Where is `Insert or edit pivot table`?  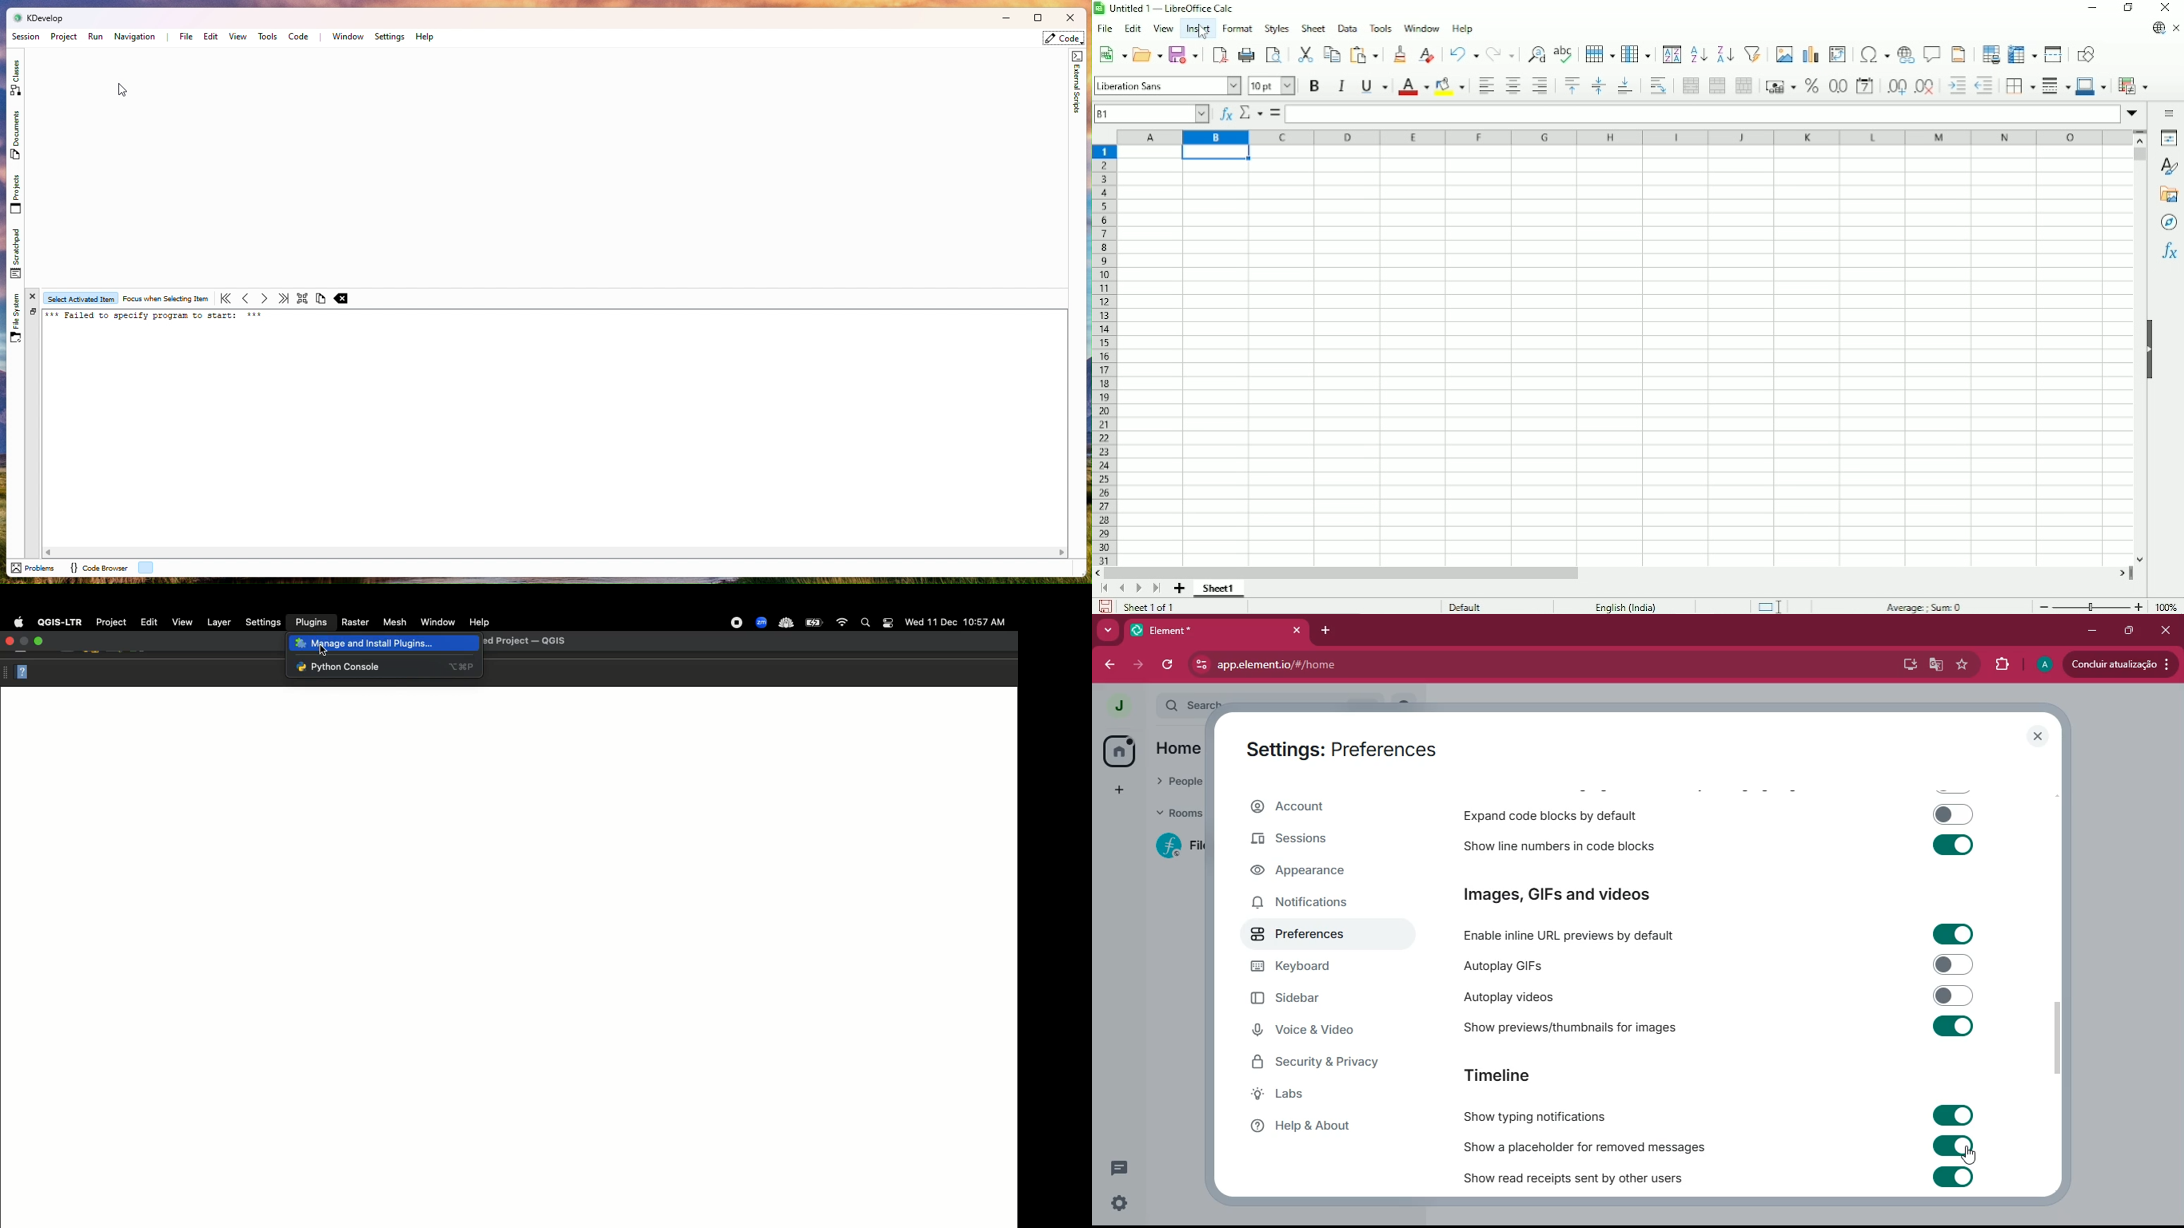
Insert or edit pivot table is located at coordinates (1839, 52).